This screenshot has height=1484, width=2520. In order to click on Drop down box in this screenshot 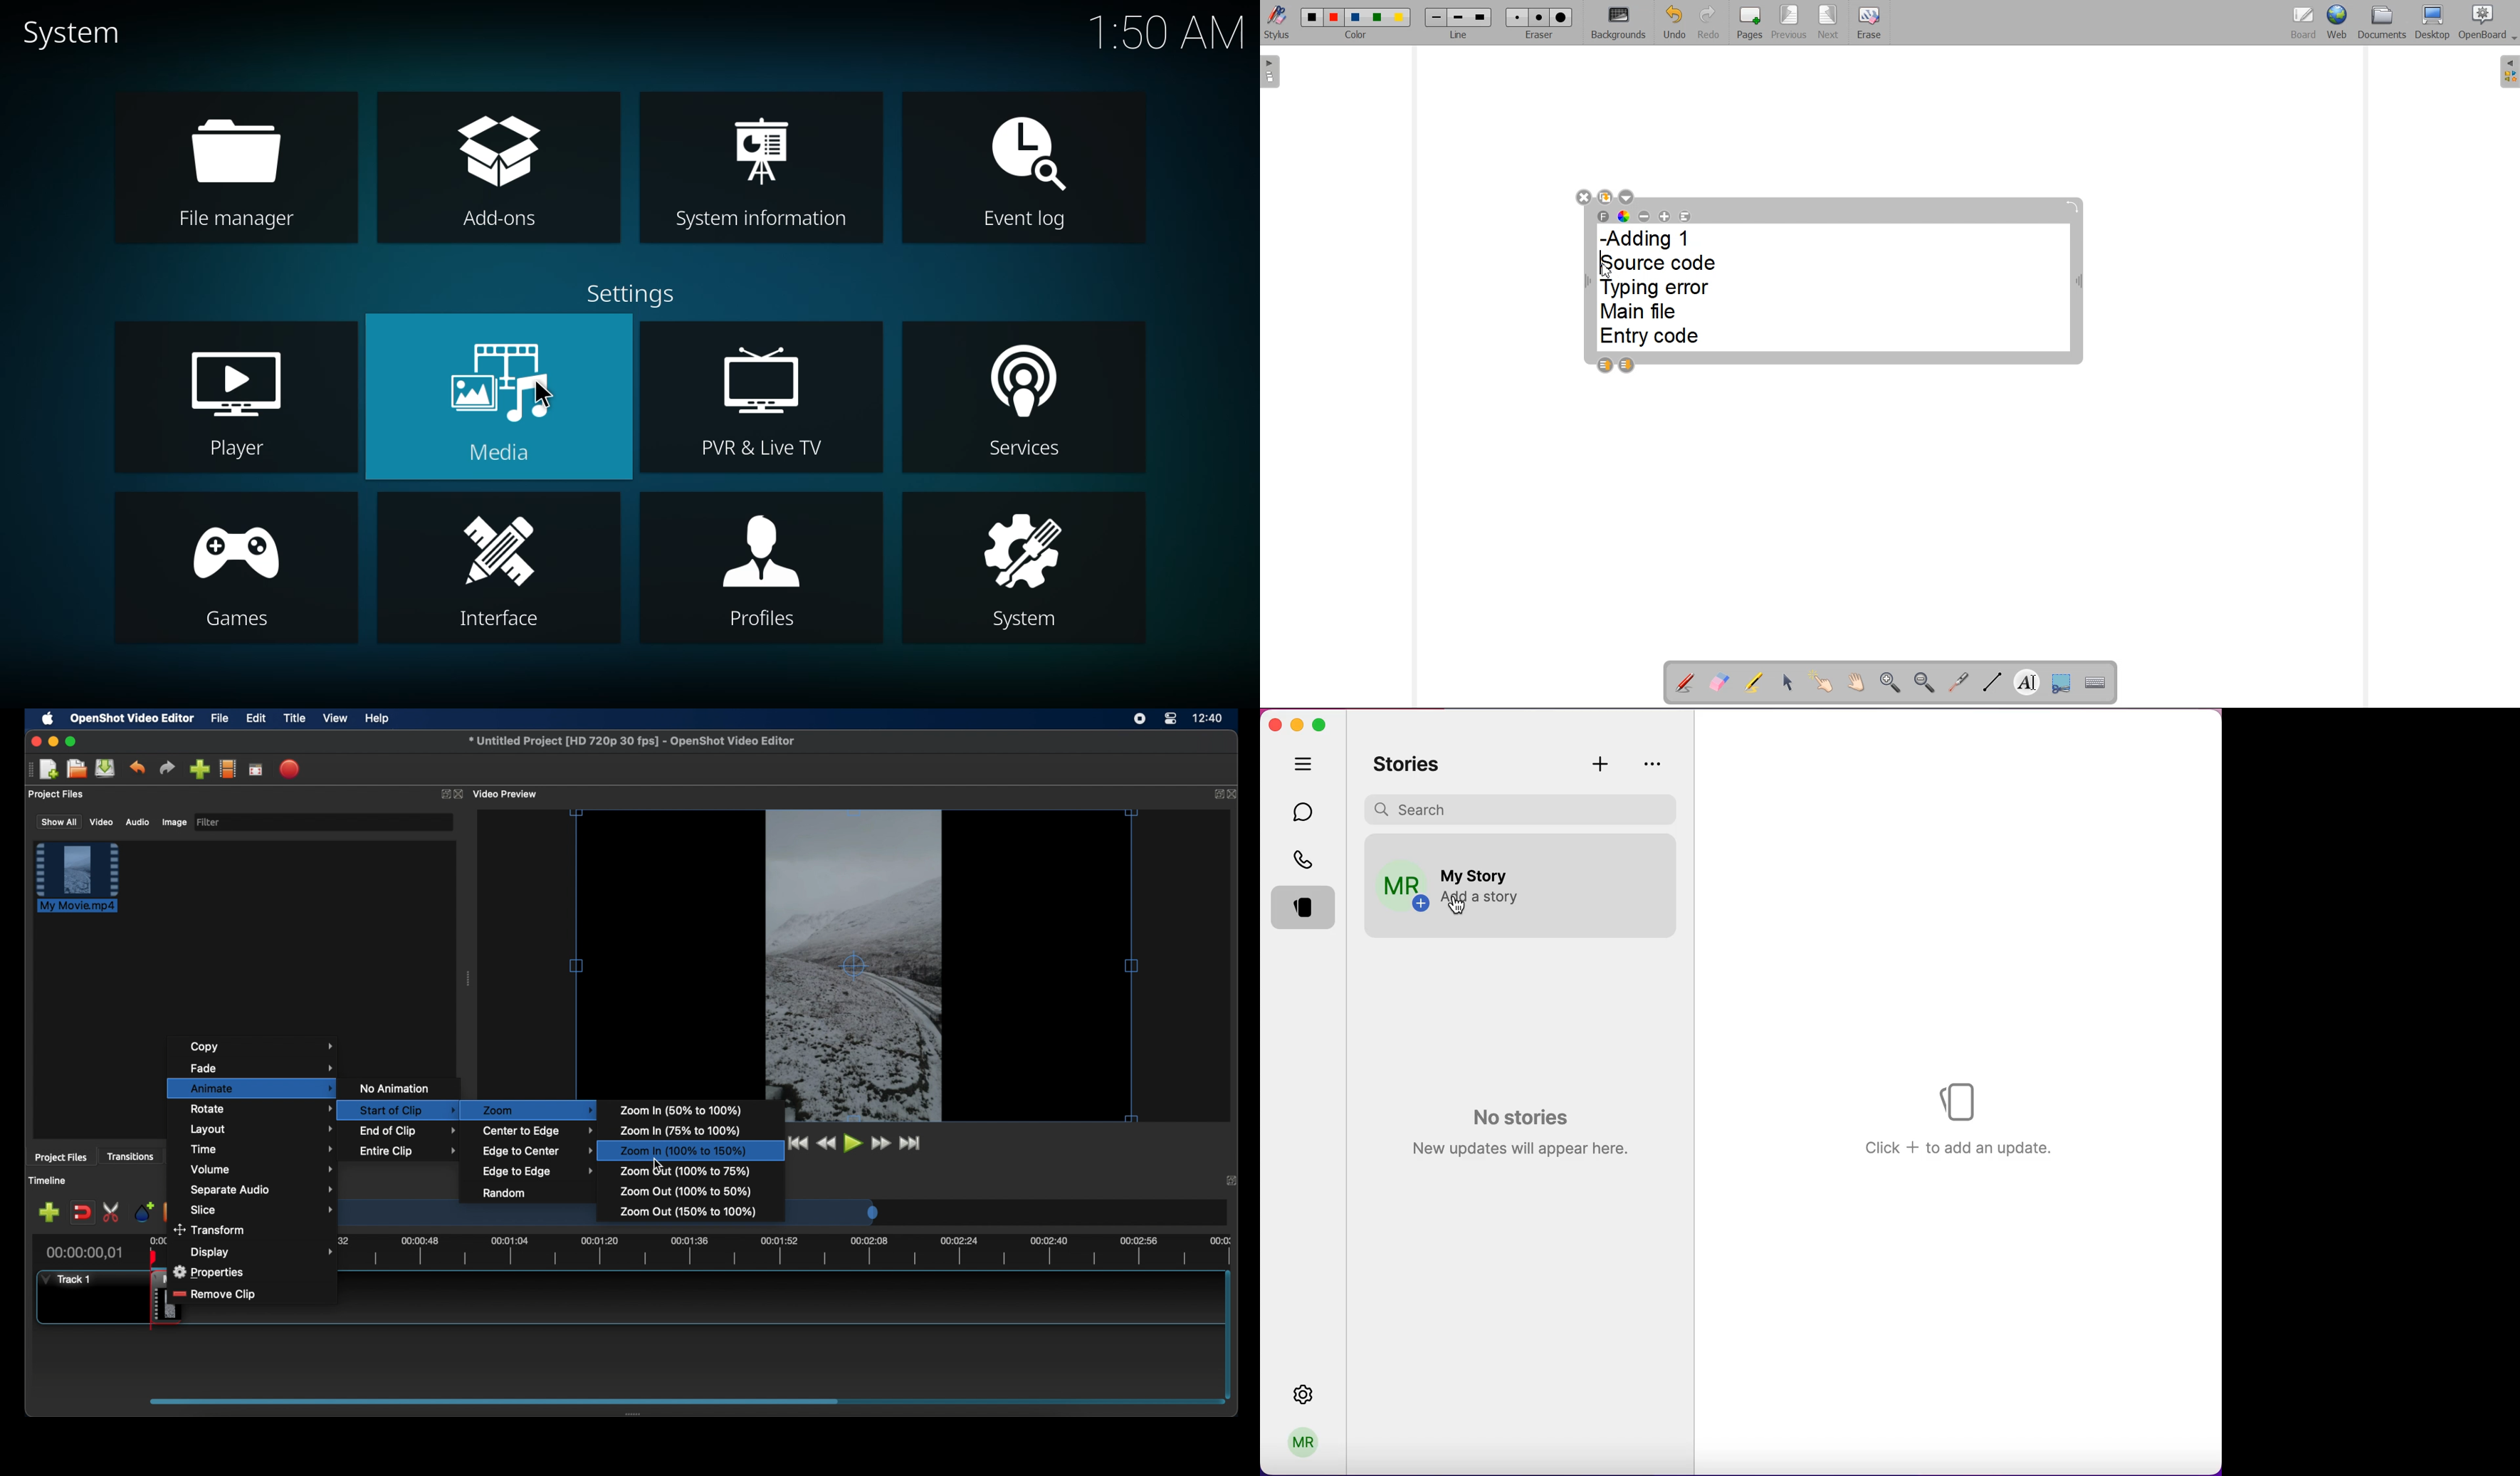, I will do `click(1628, 197)`.